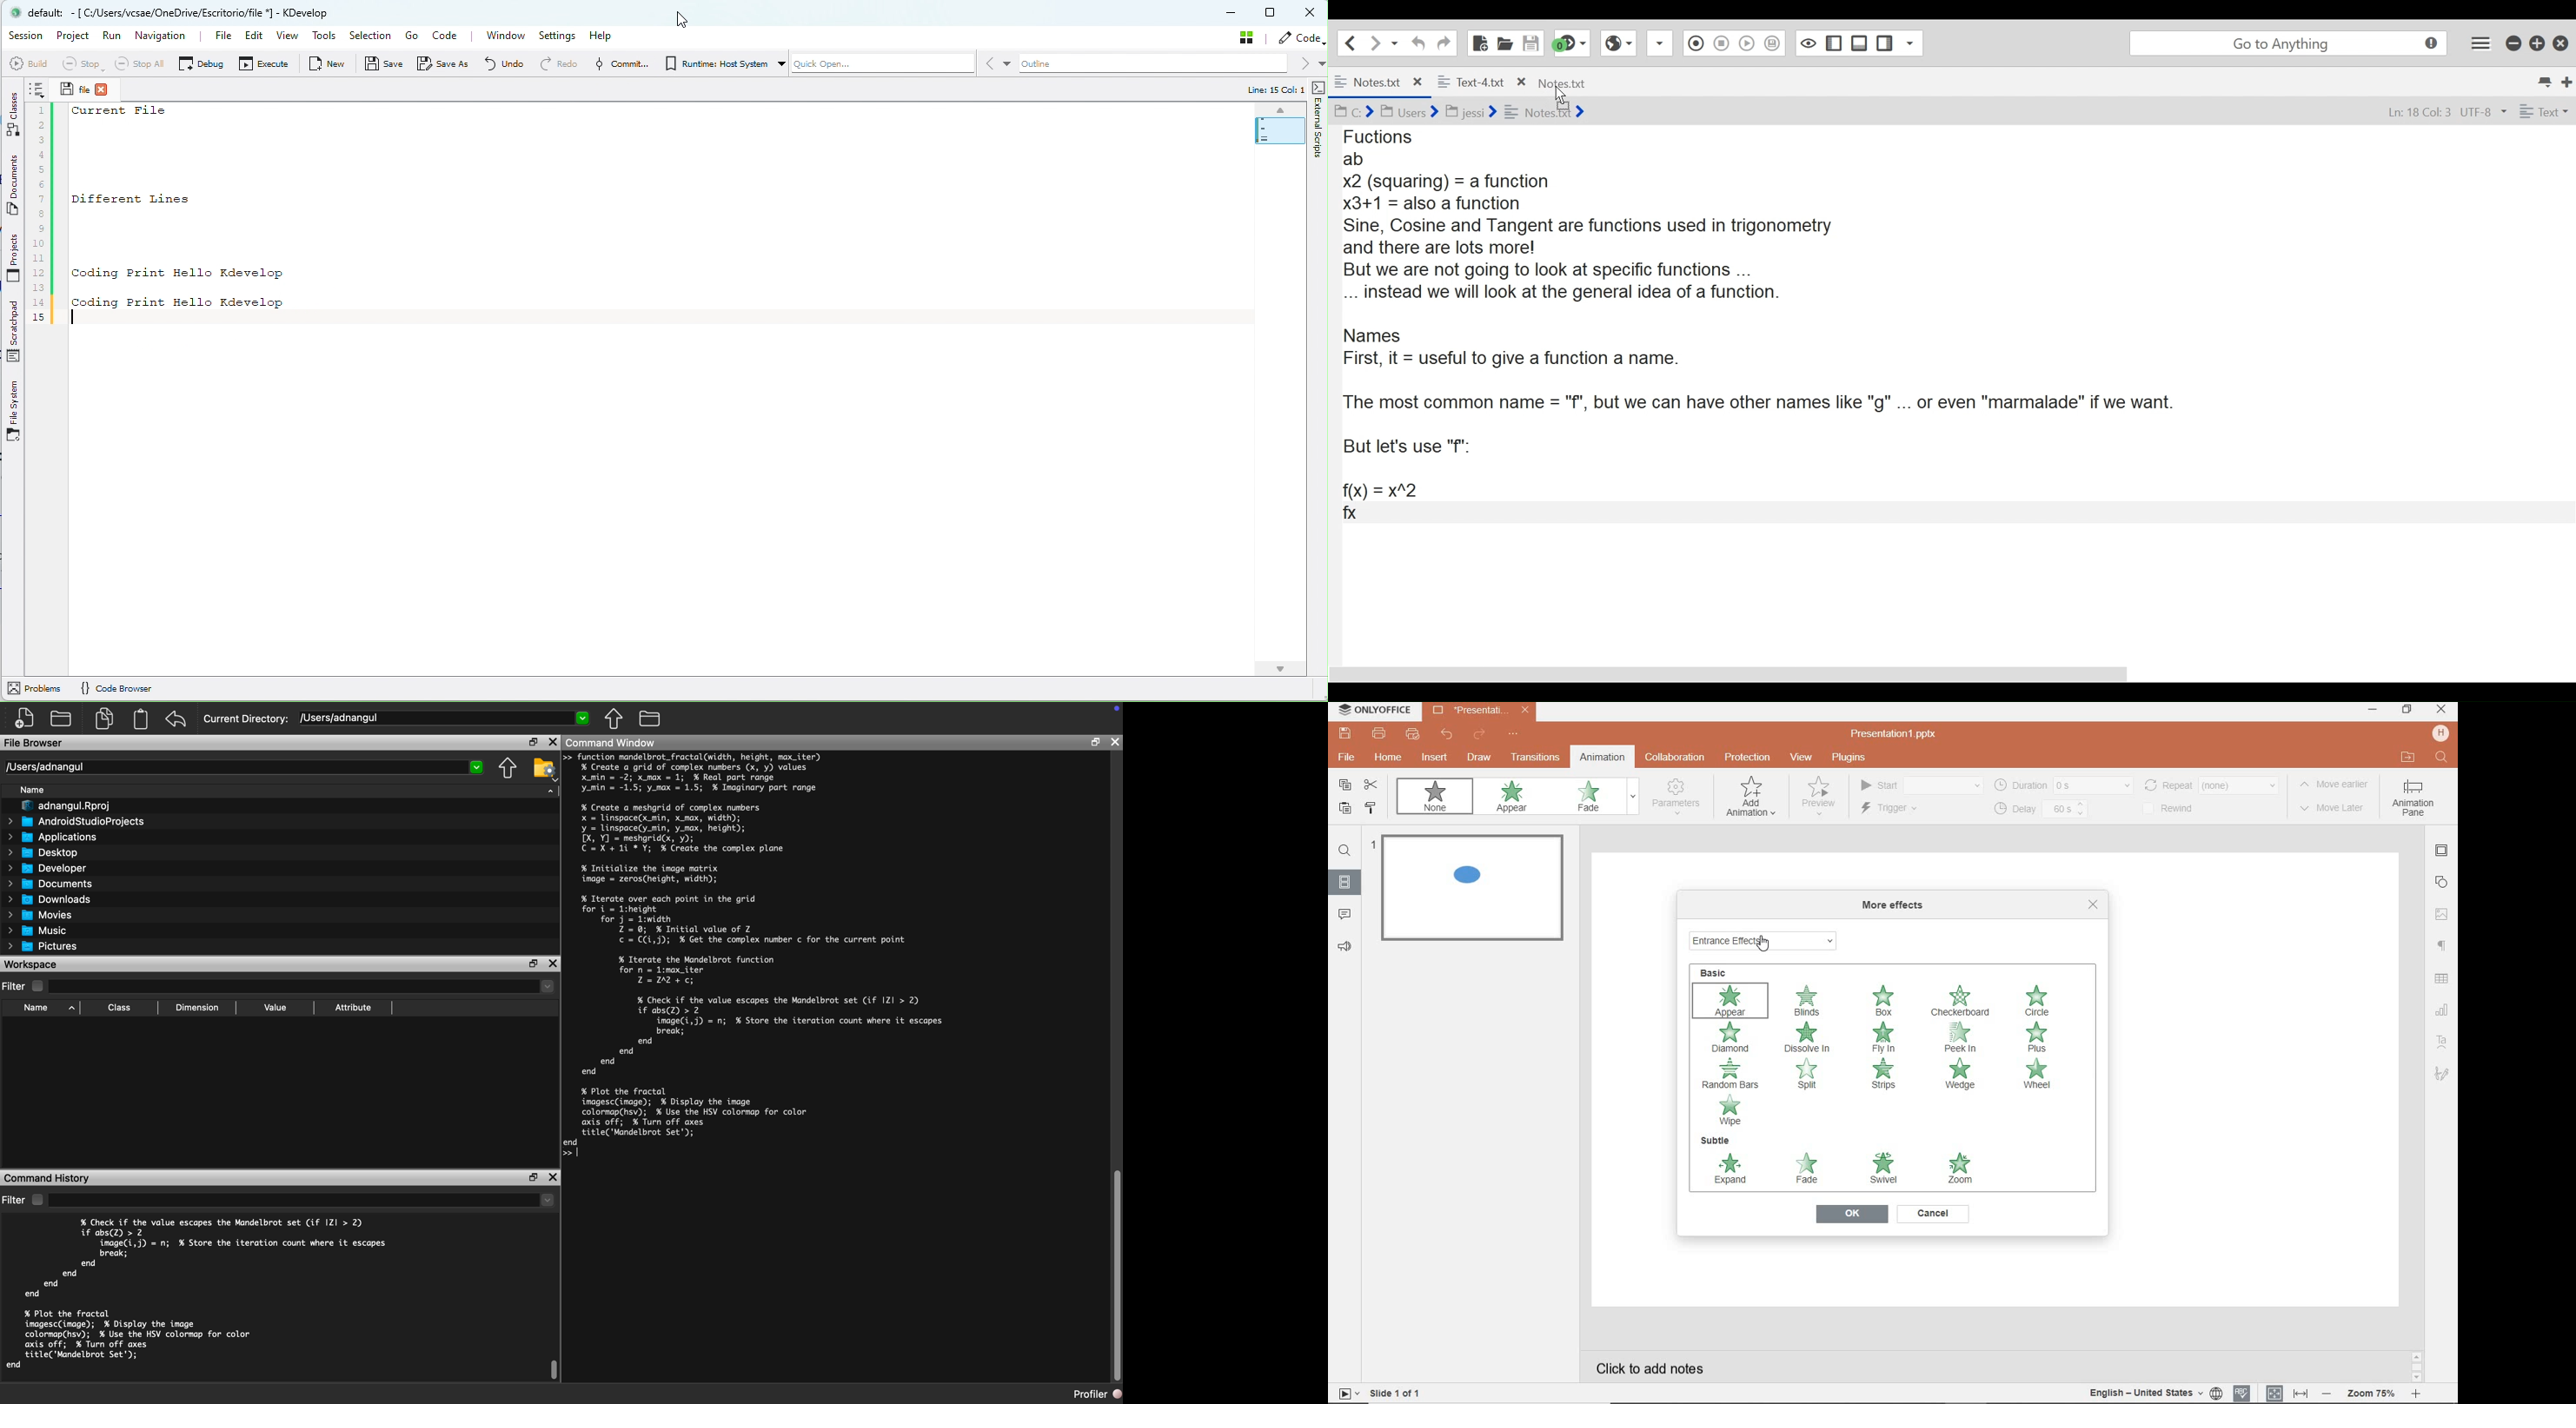 This screenshot has height=1428, width=2576. What do you see at coordinates (1345, 914) in the screenshot?
I see `comments` at bounding box center [1345, 914].